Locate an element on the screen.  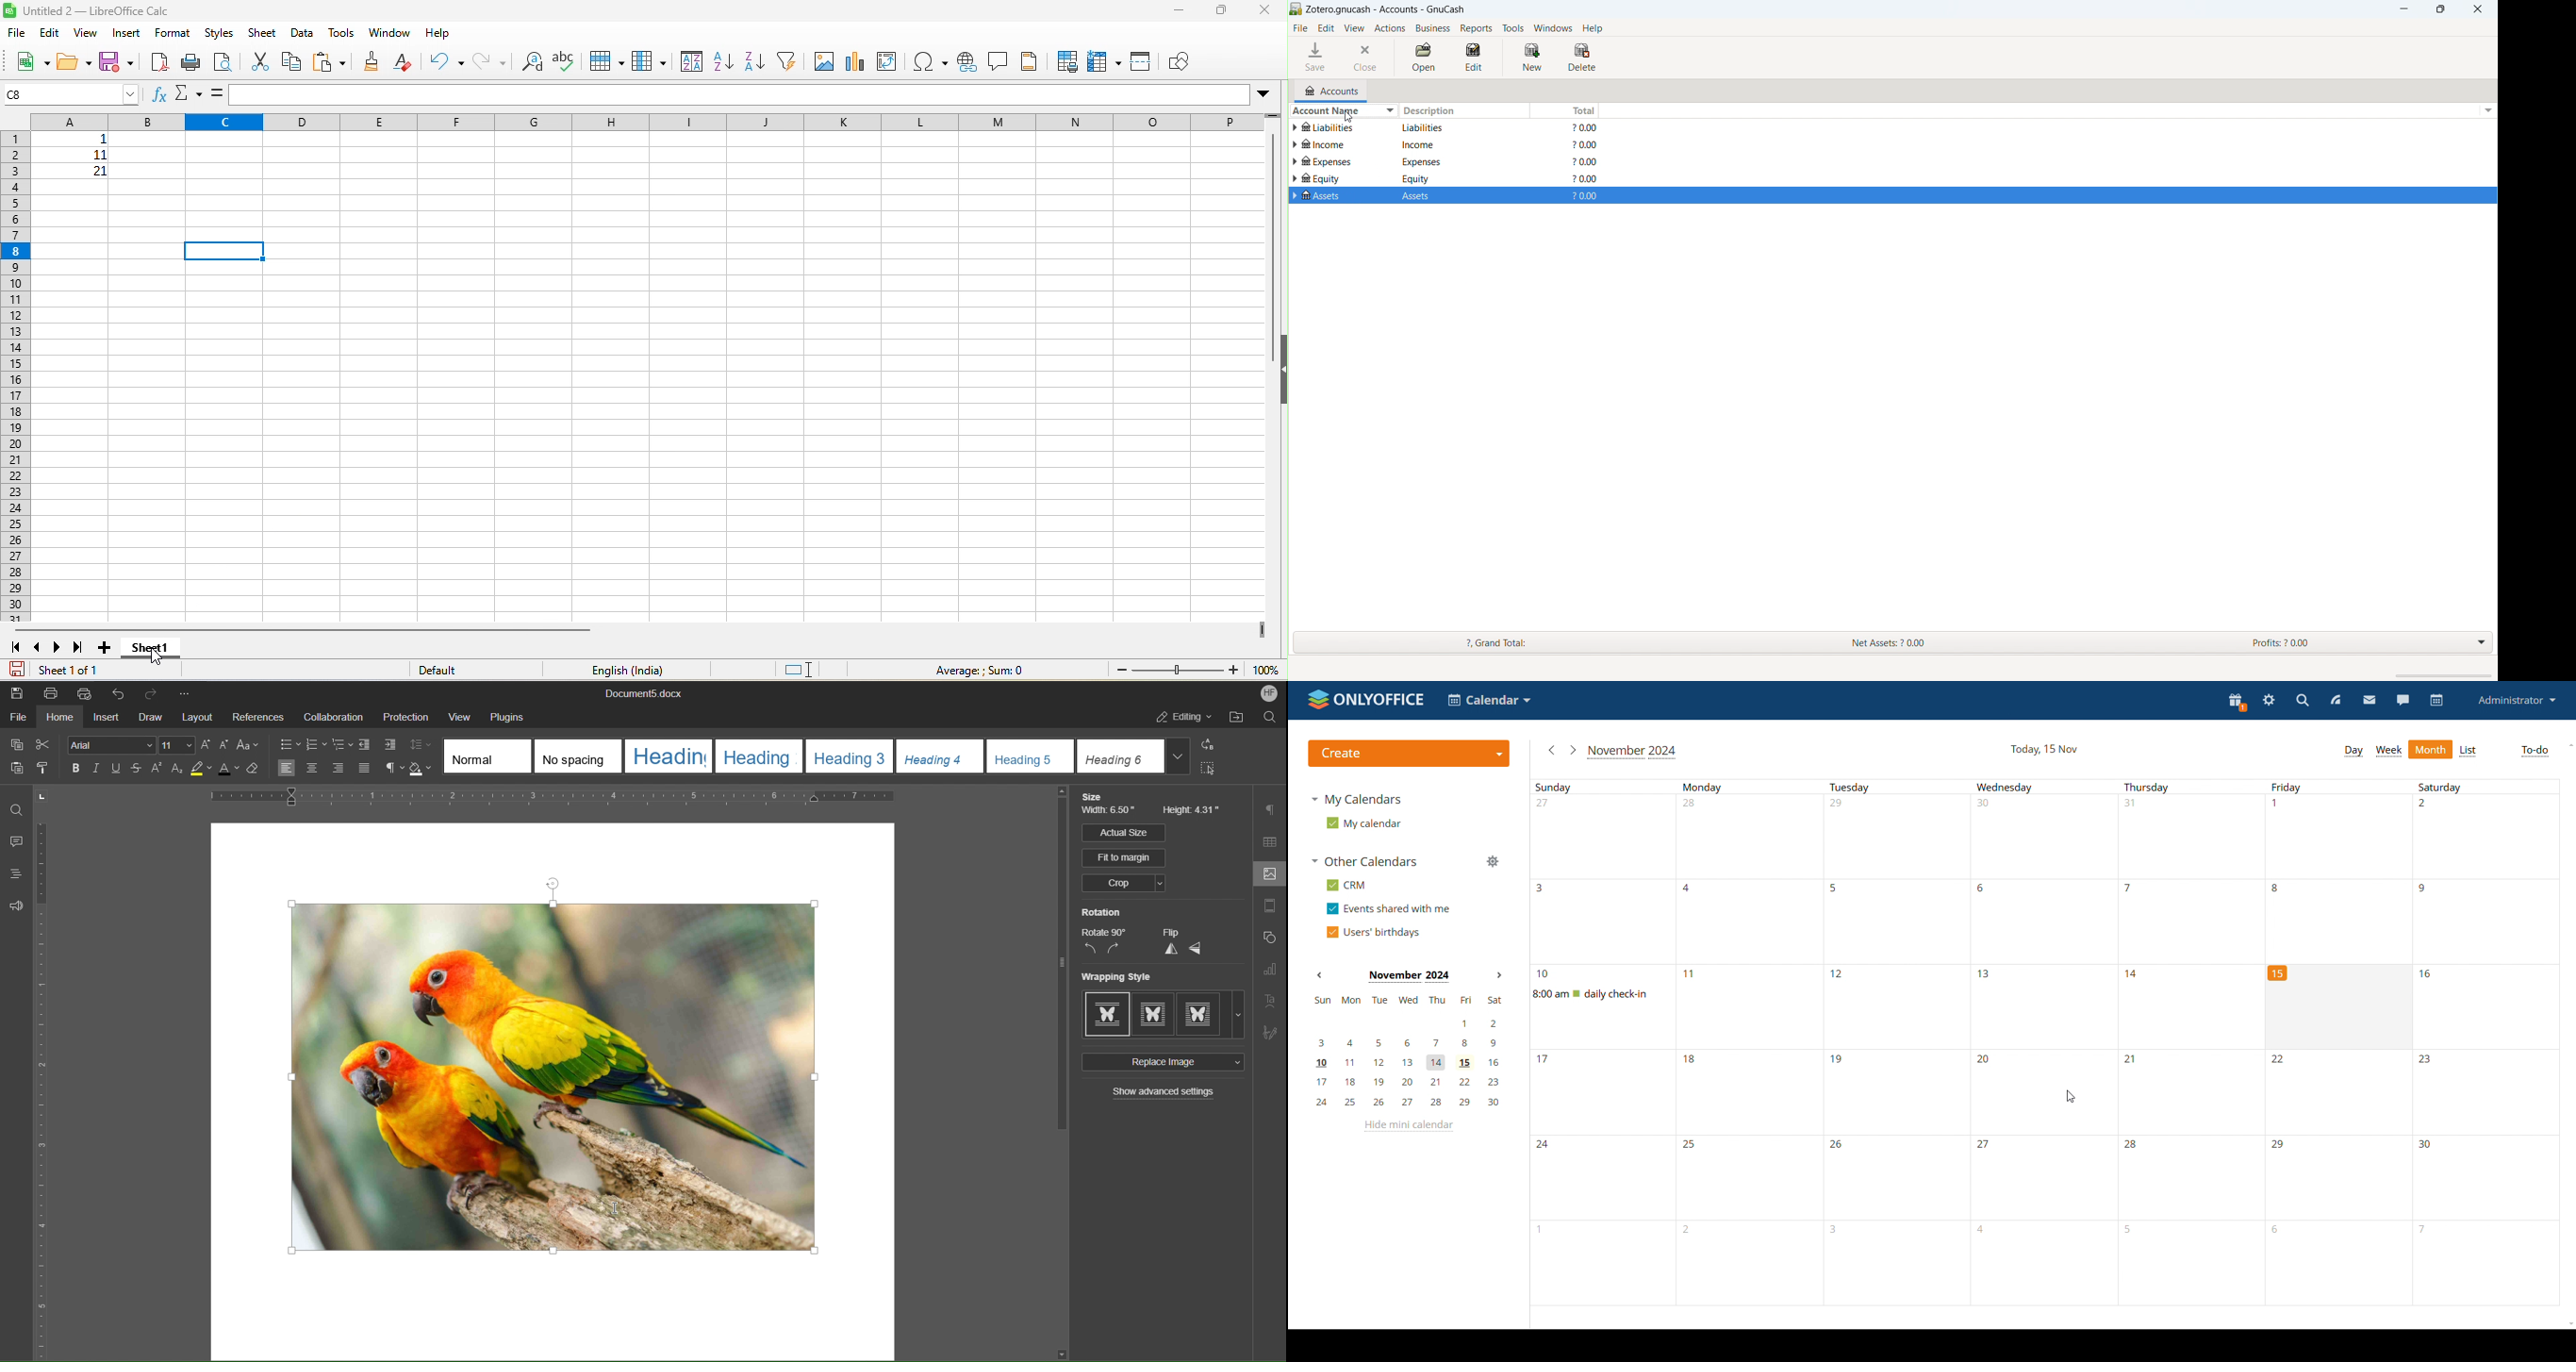
chart is located at coordinates (855, 61).